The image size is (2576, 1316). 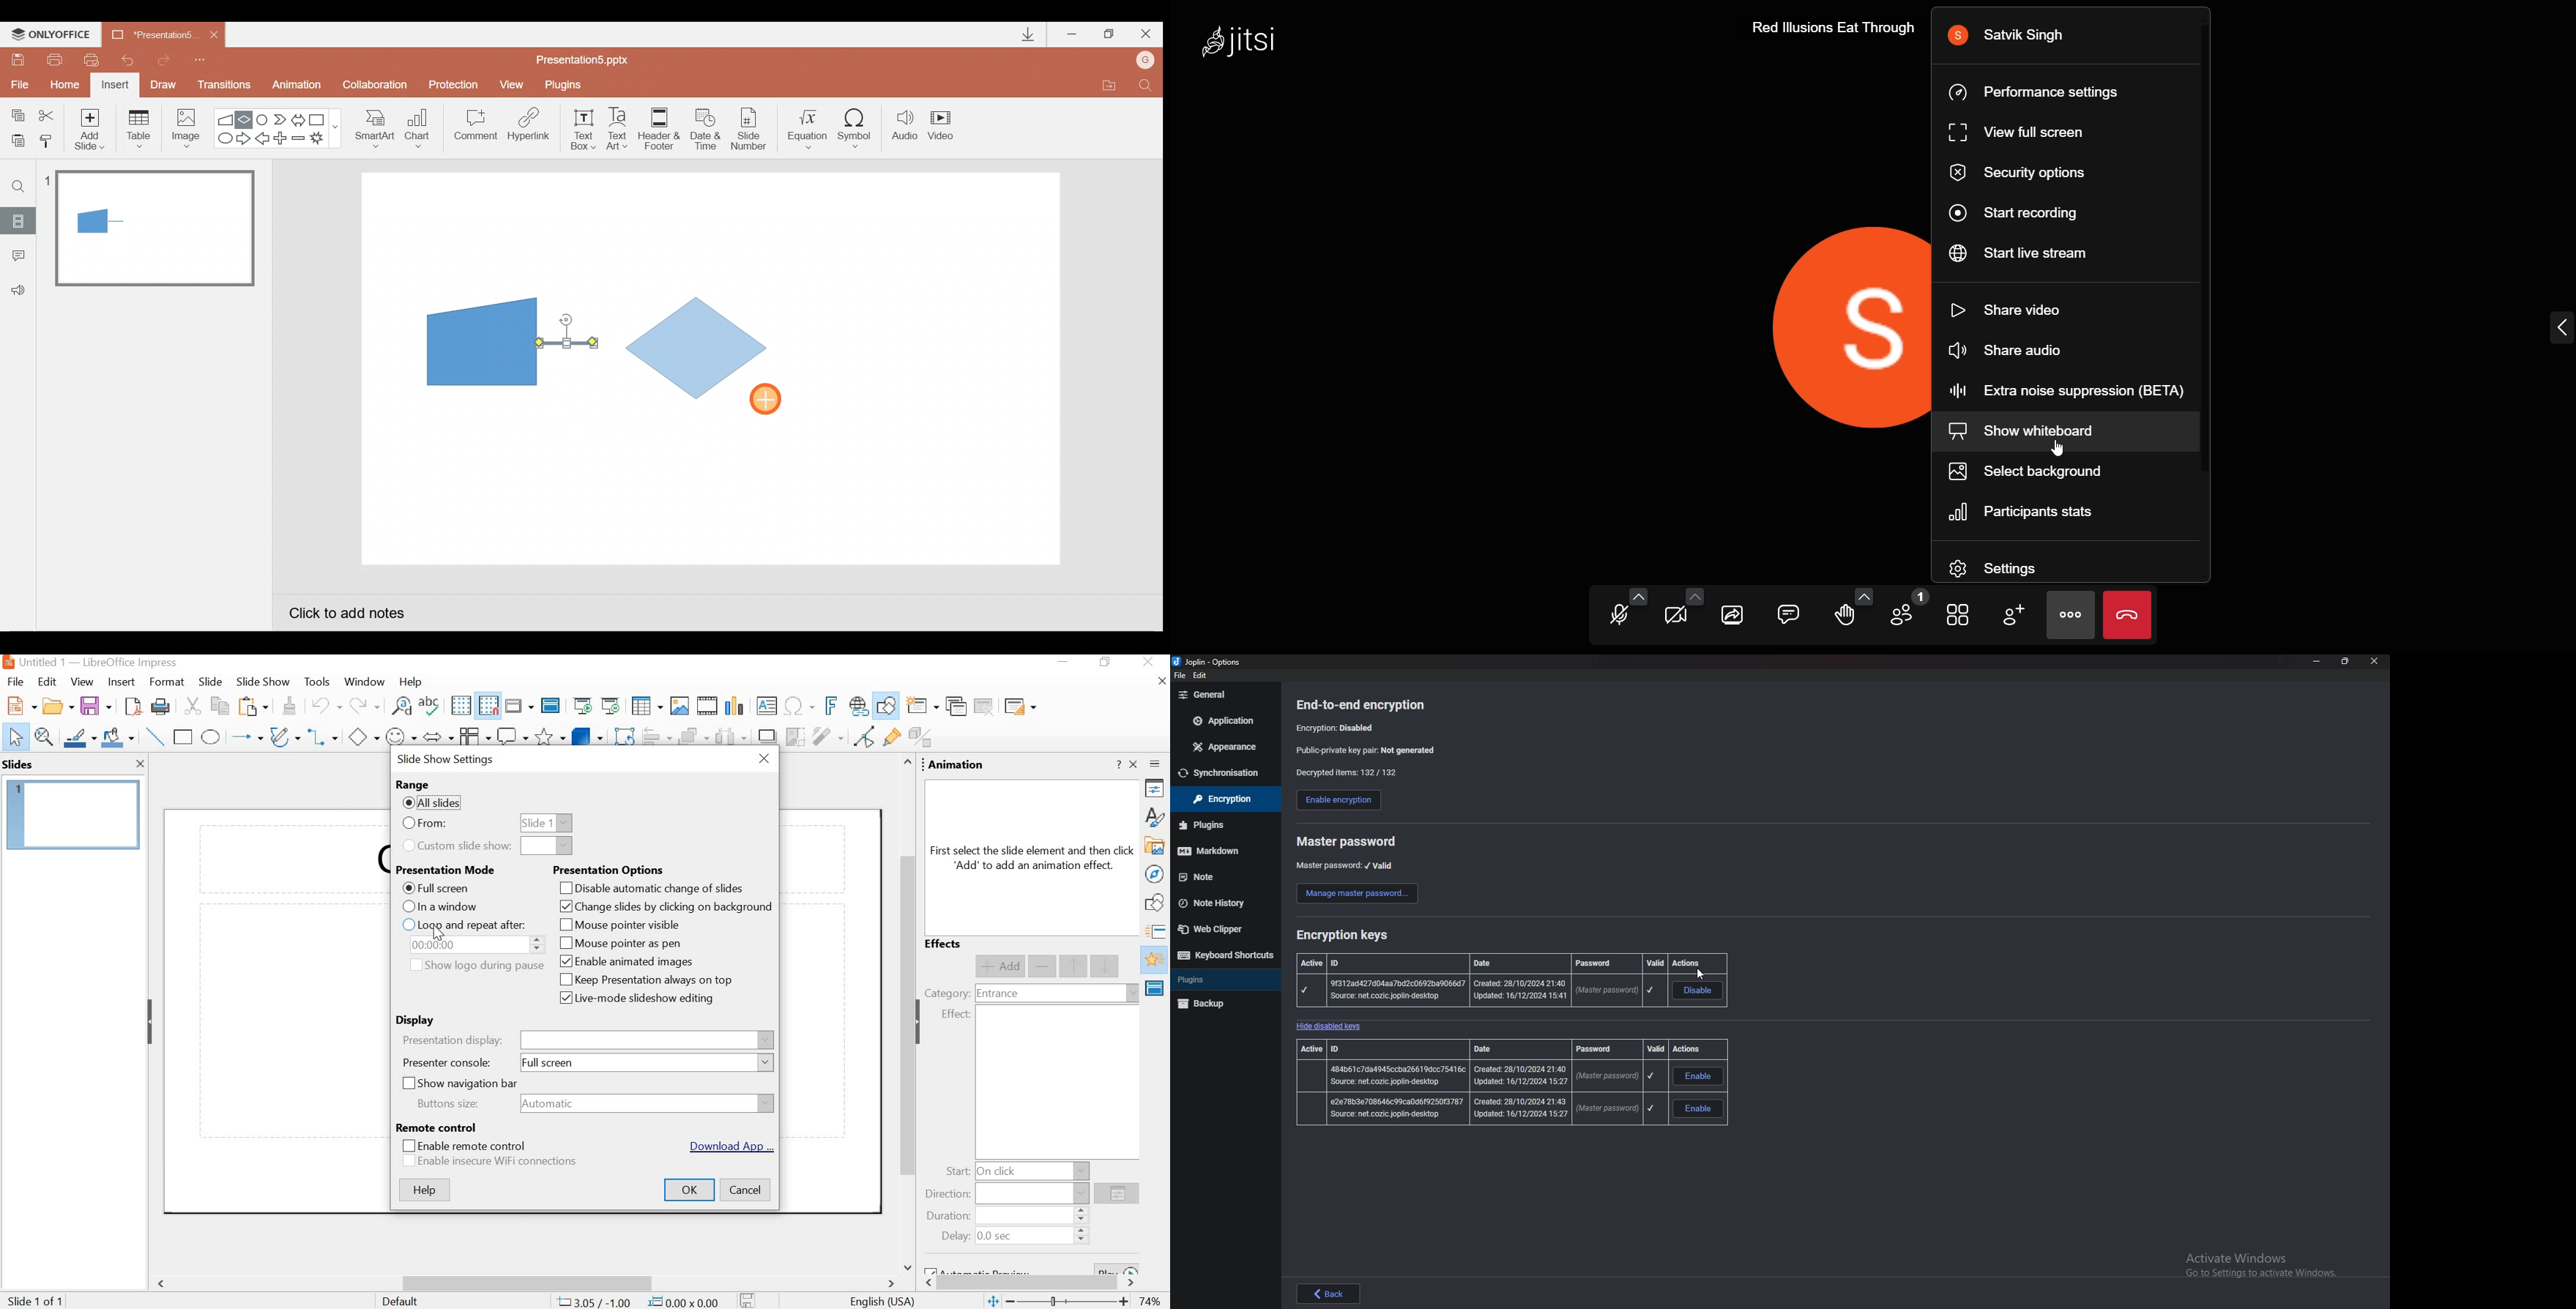 I want to click on invite people, so click(x=2011, y=615).